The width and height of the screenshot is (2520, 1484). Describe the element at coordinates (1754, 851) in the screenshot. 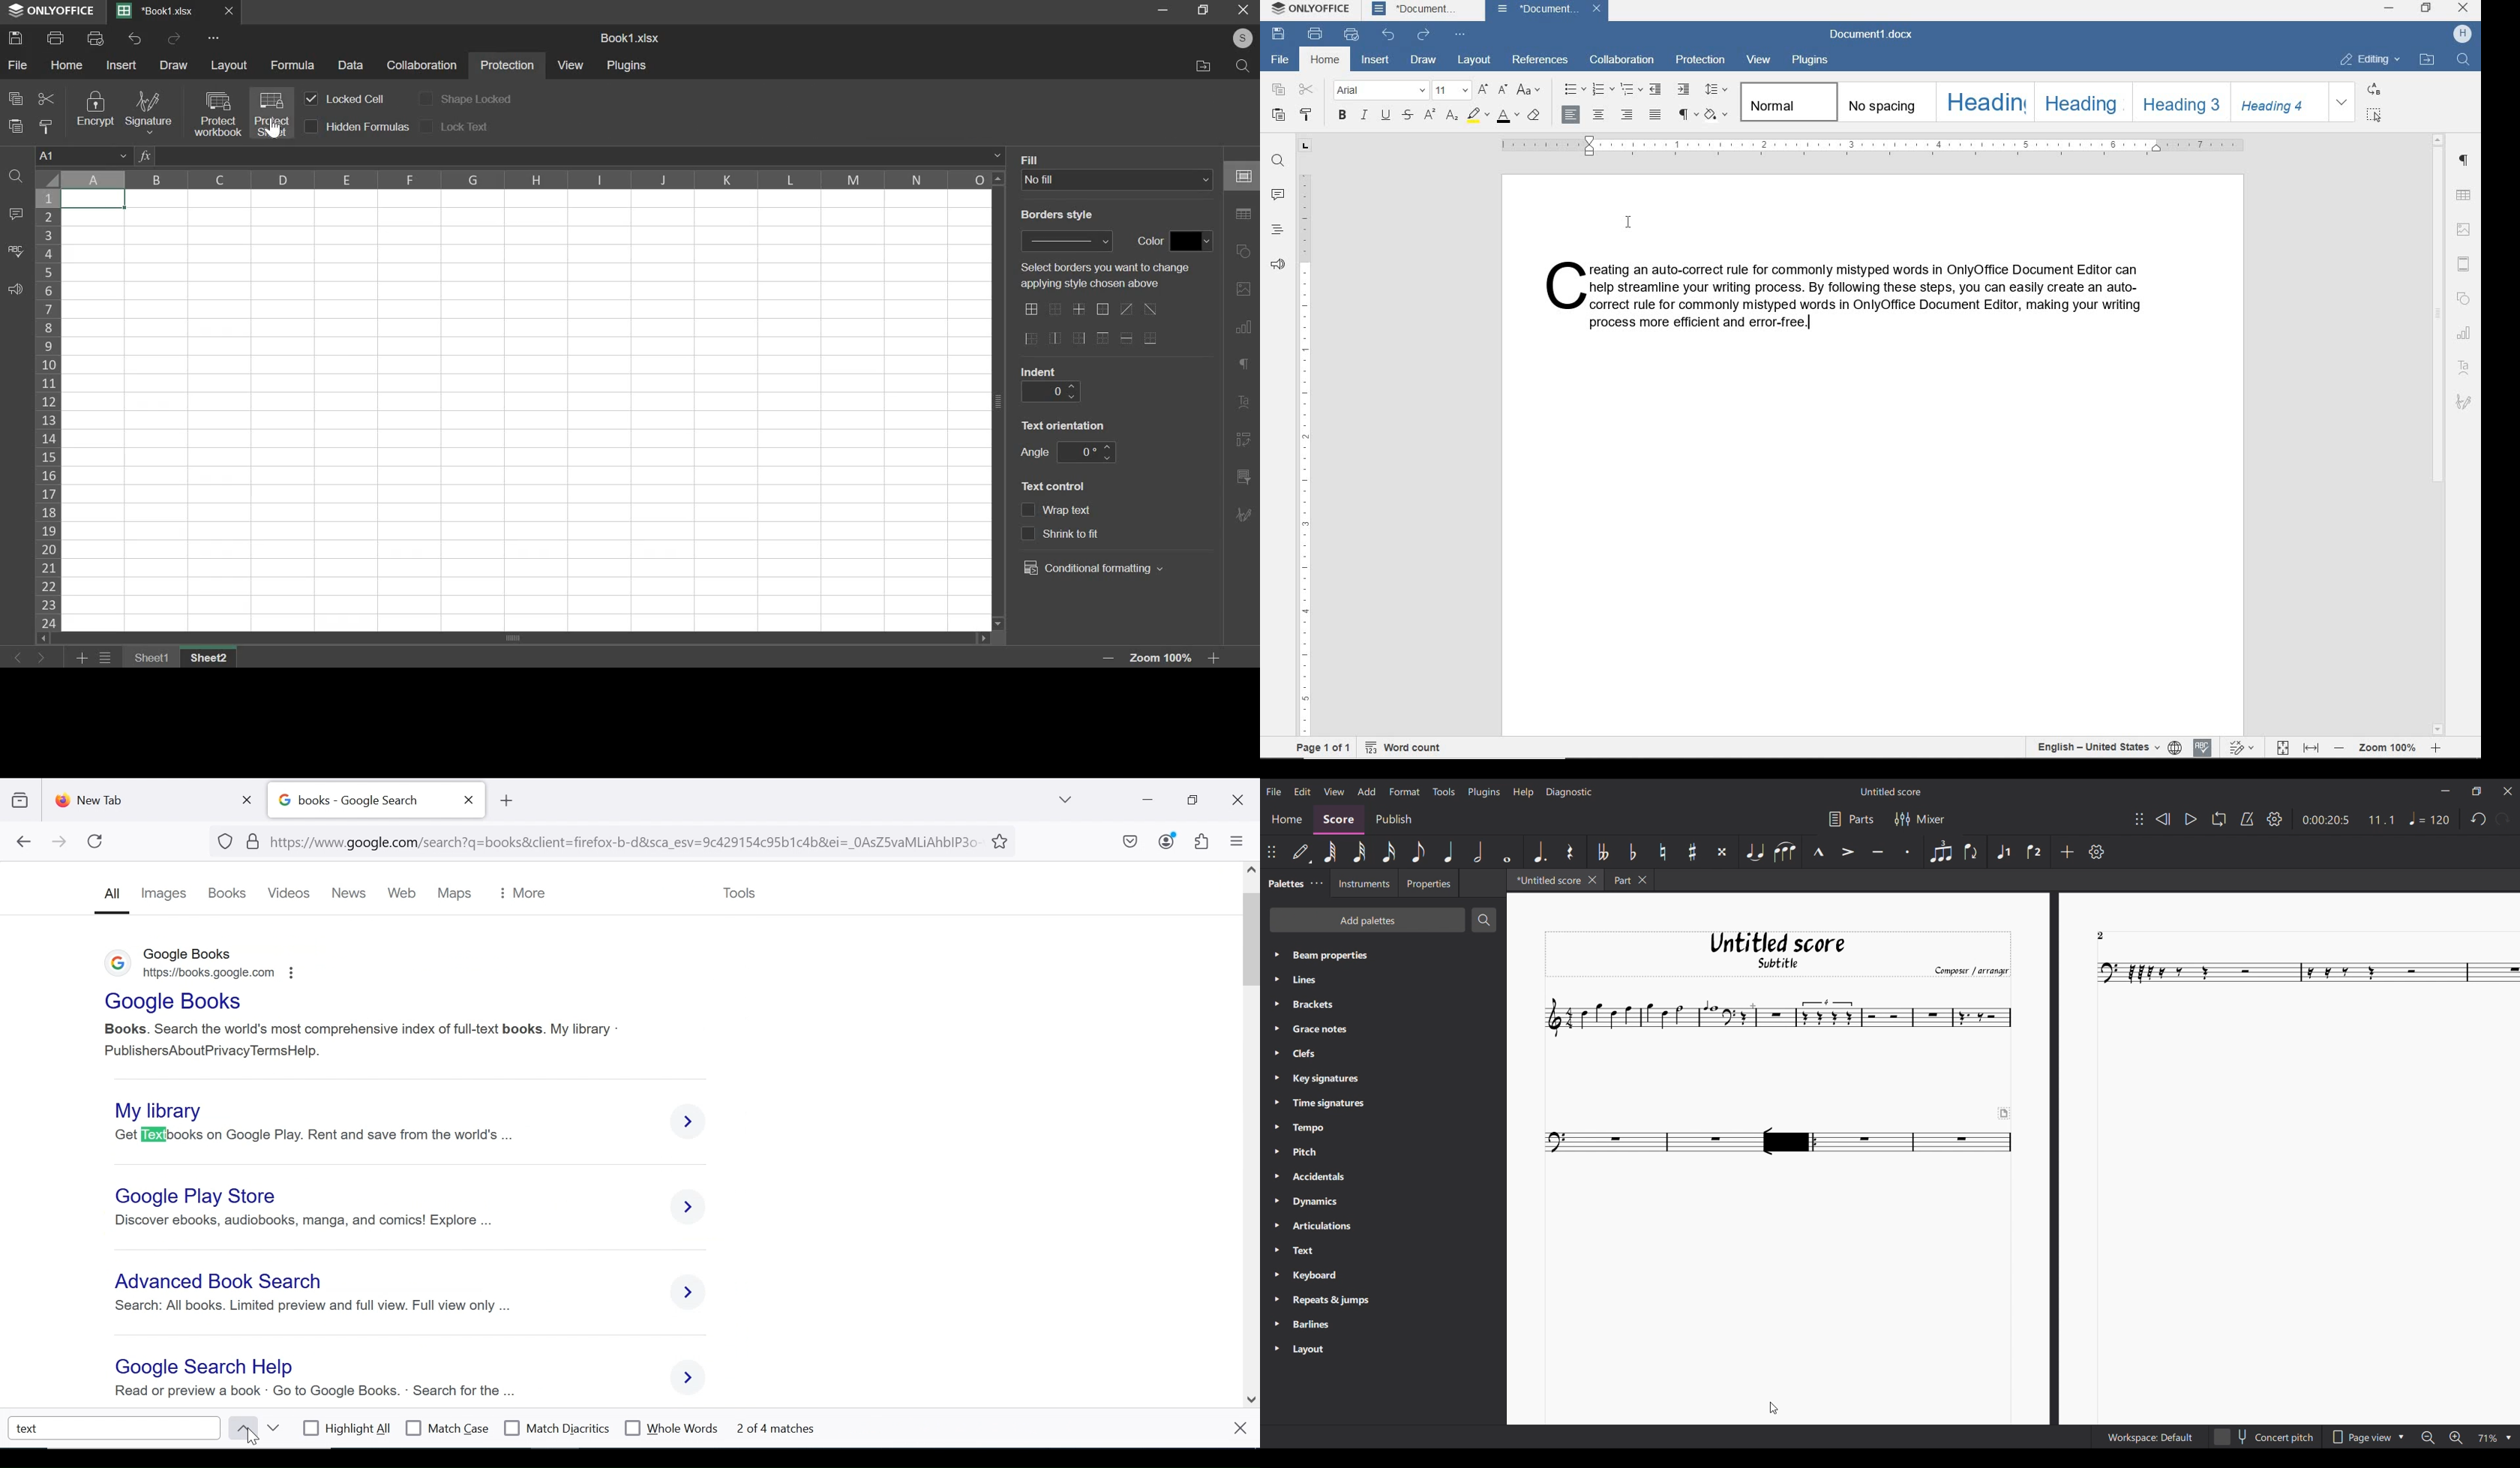

I see `Tie` at that location.